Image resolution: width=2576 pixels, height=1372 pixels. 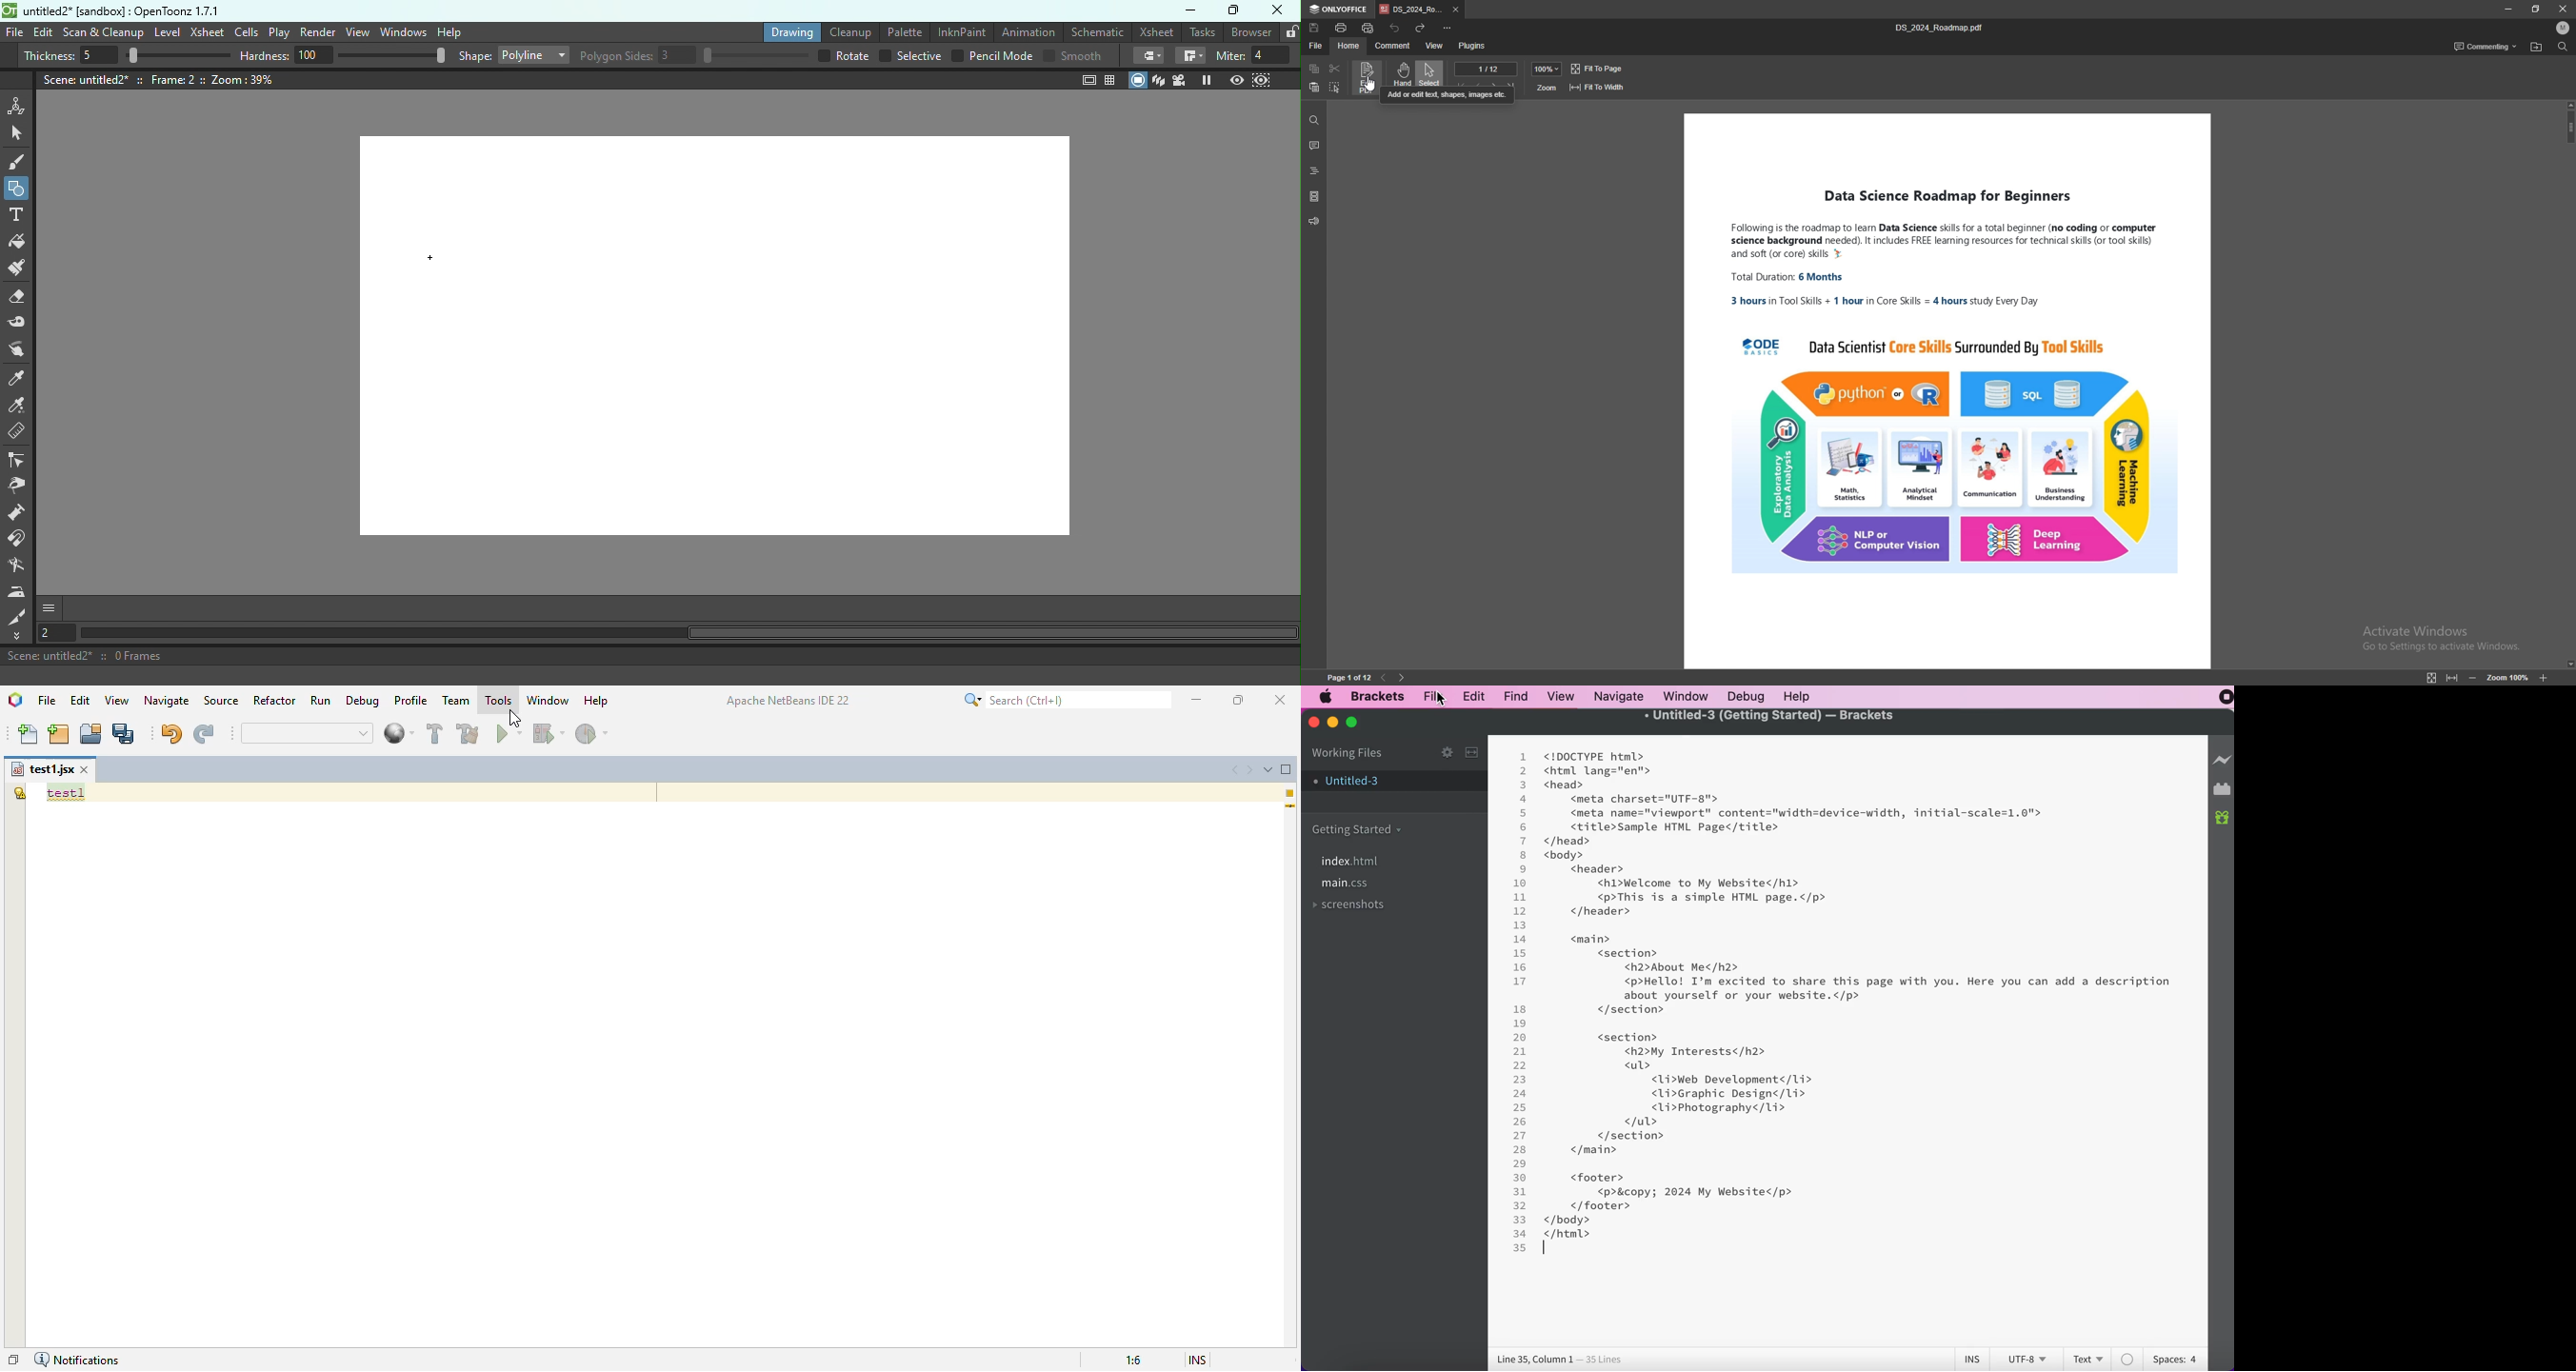 What do you see at coordinates (1335, 87) in the screenshot?
I see `select` at bounding box center [1335, 87].